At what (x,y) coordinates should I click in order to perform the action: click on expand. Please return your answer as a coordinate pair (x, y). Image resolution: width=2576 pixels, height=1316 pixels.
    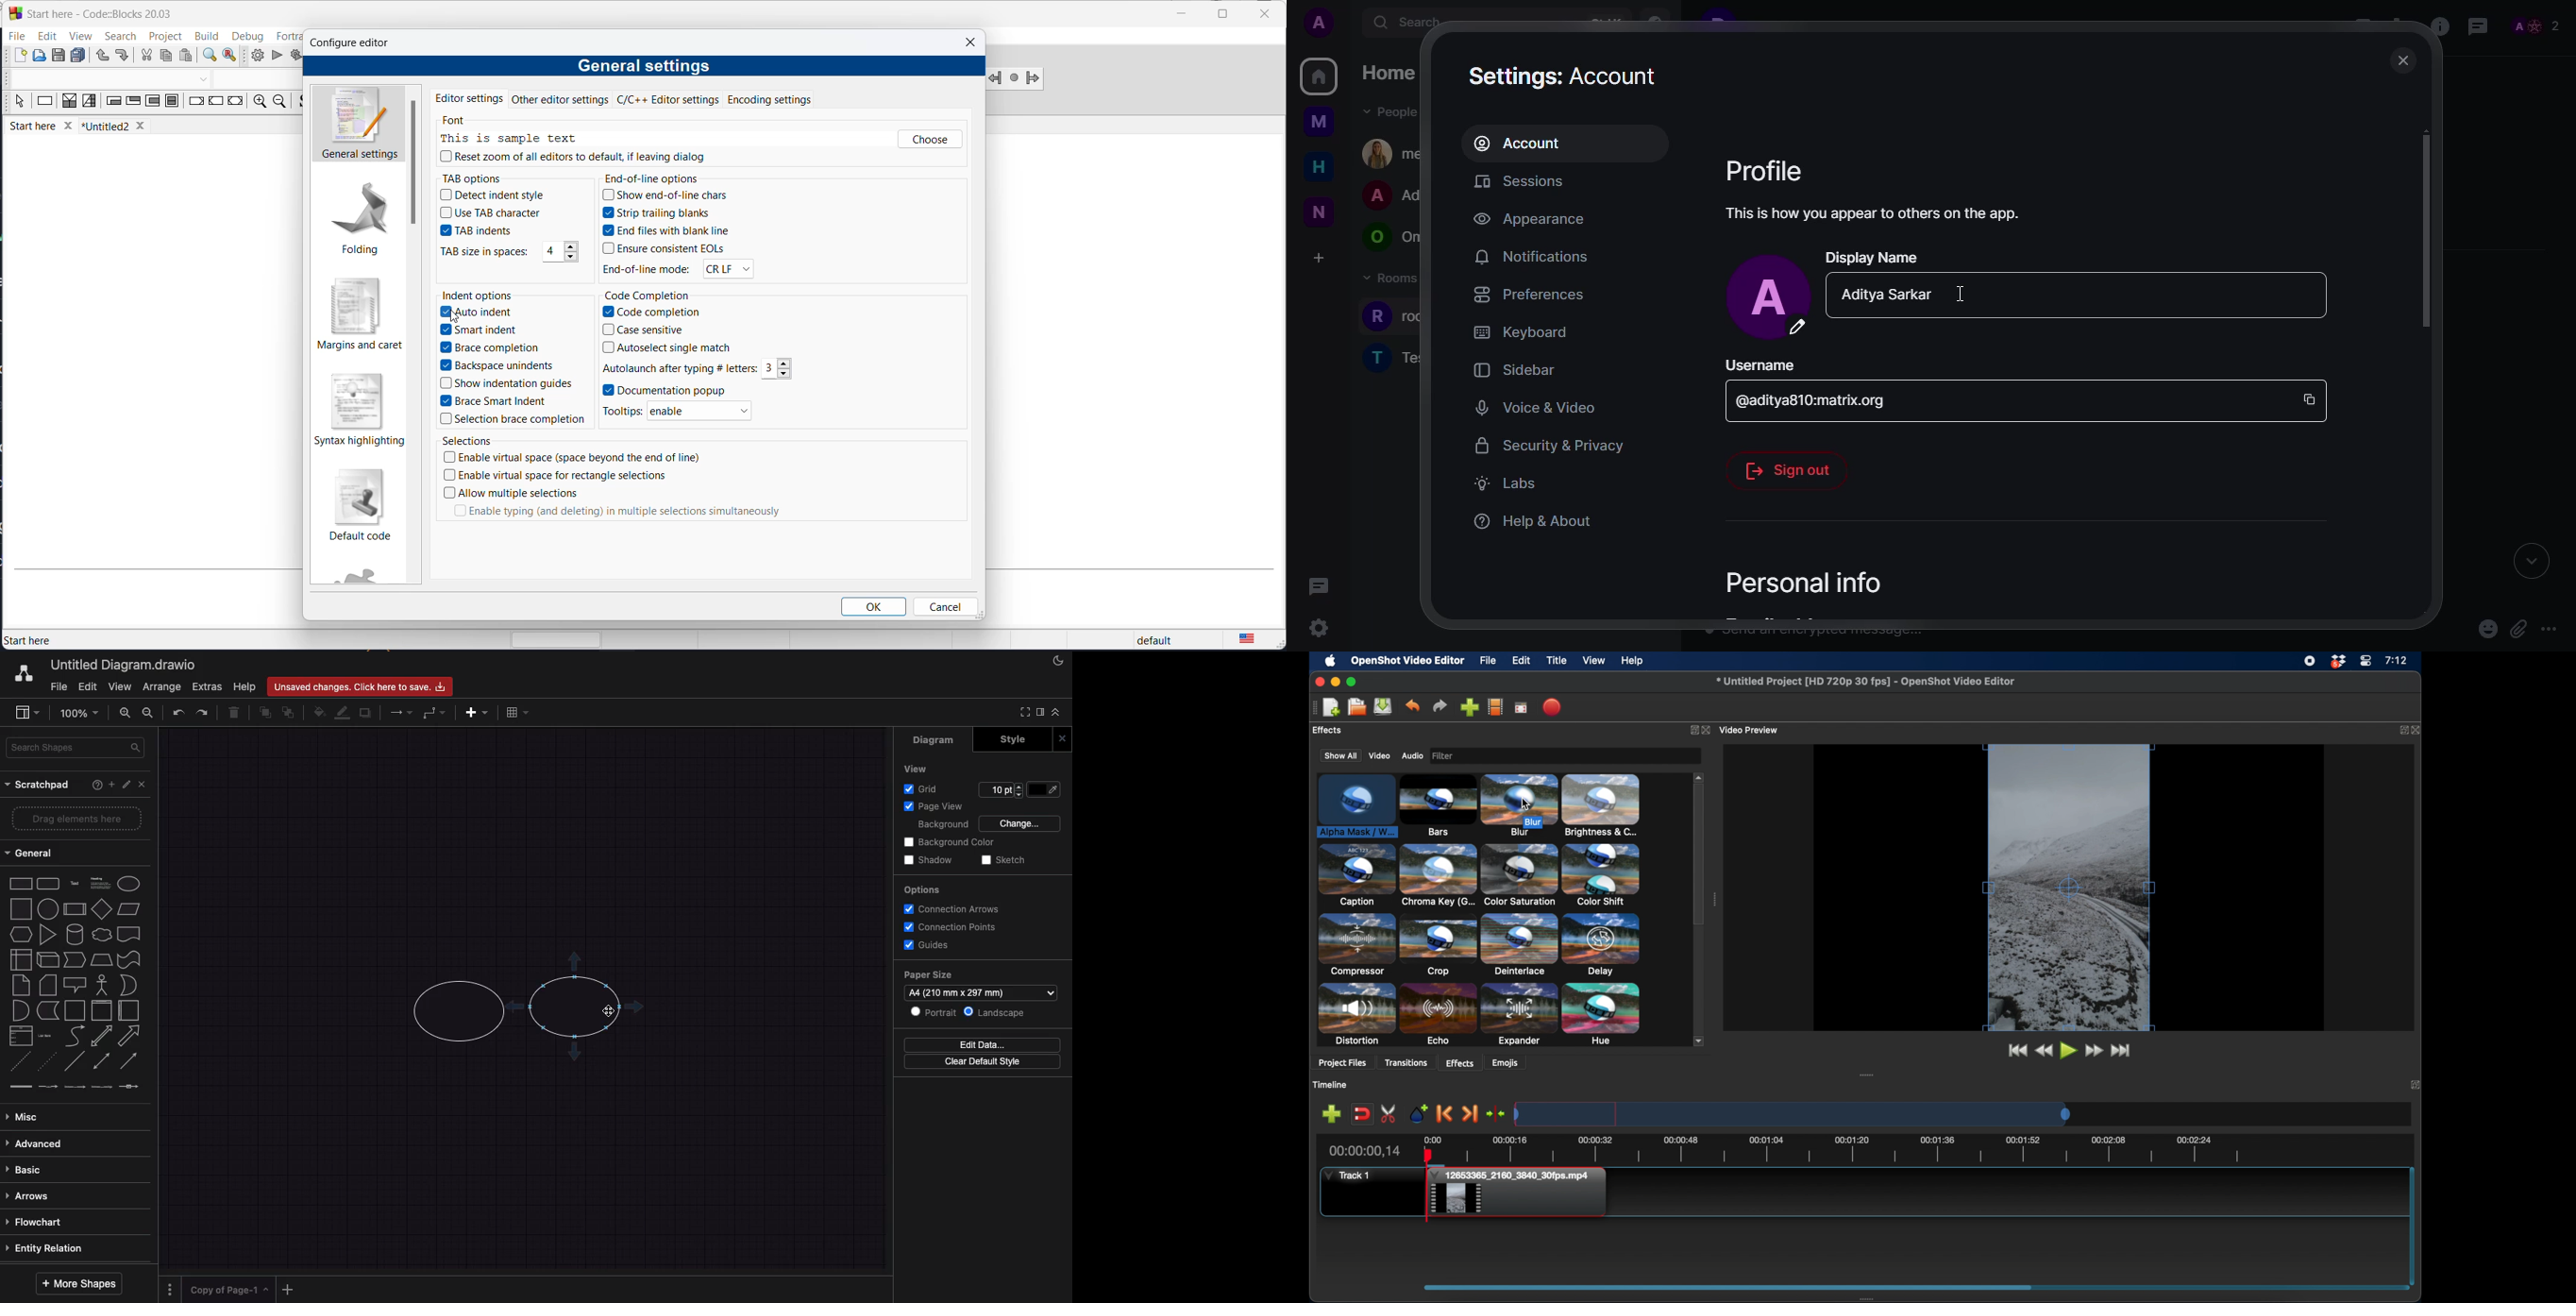
    Looking at the image, I should click on (1692, 729).